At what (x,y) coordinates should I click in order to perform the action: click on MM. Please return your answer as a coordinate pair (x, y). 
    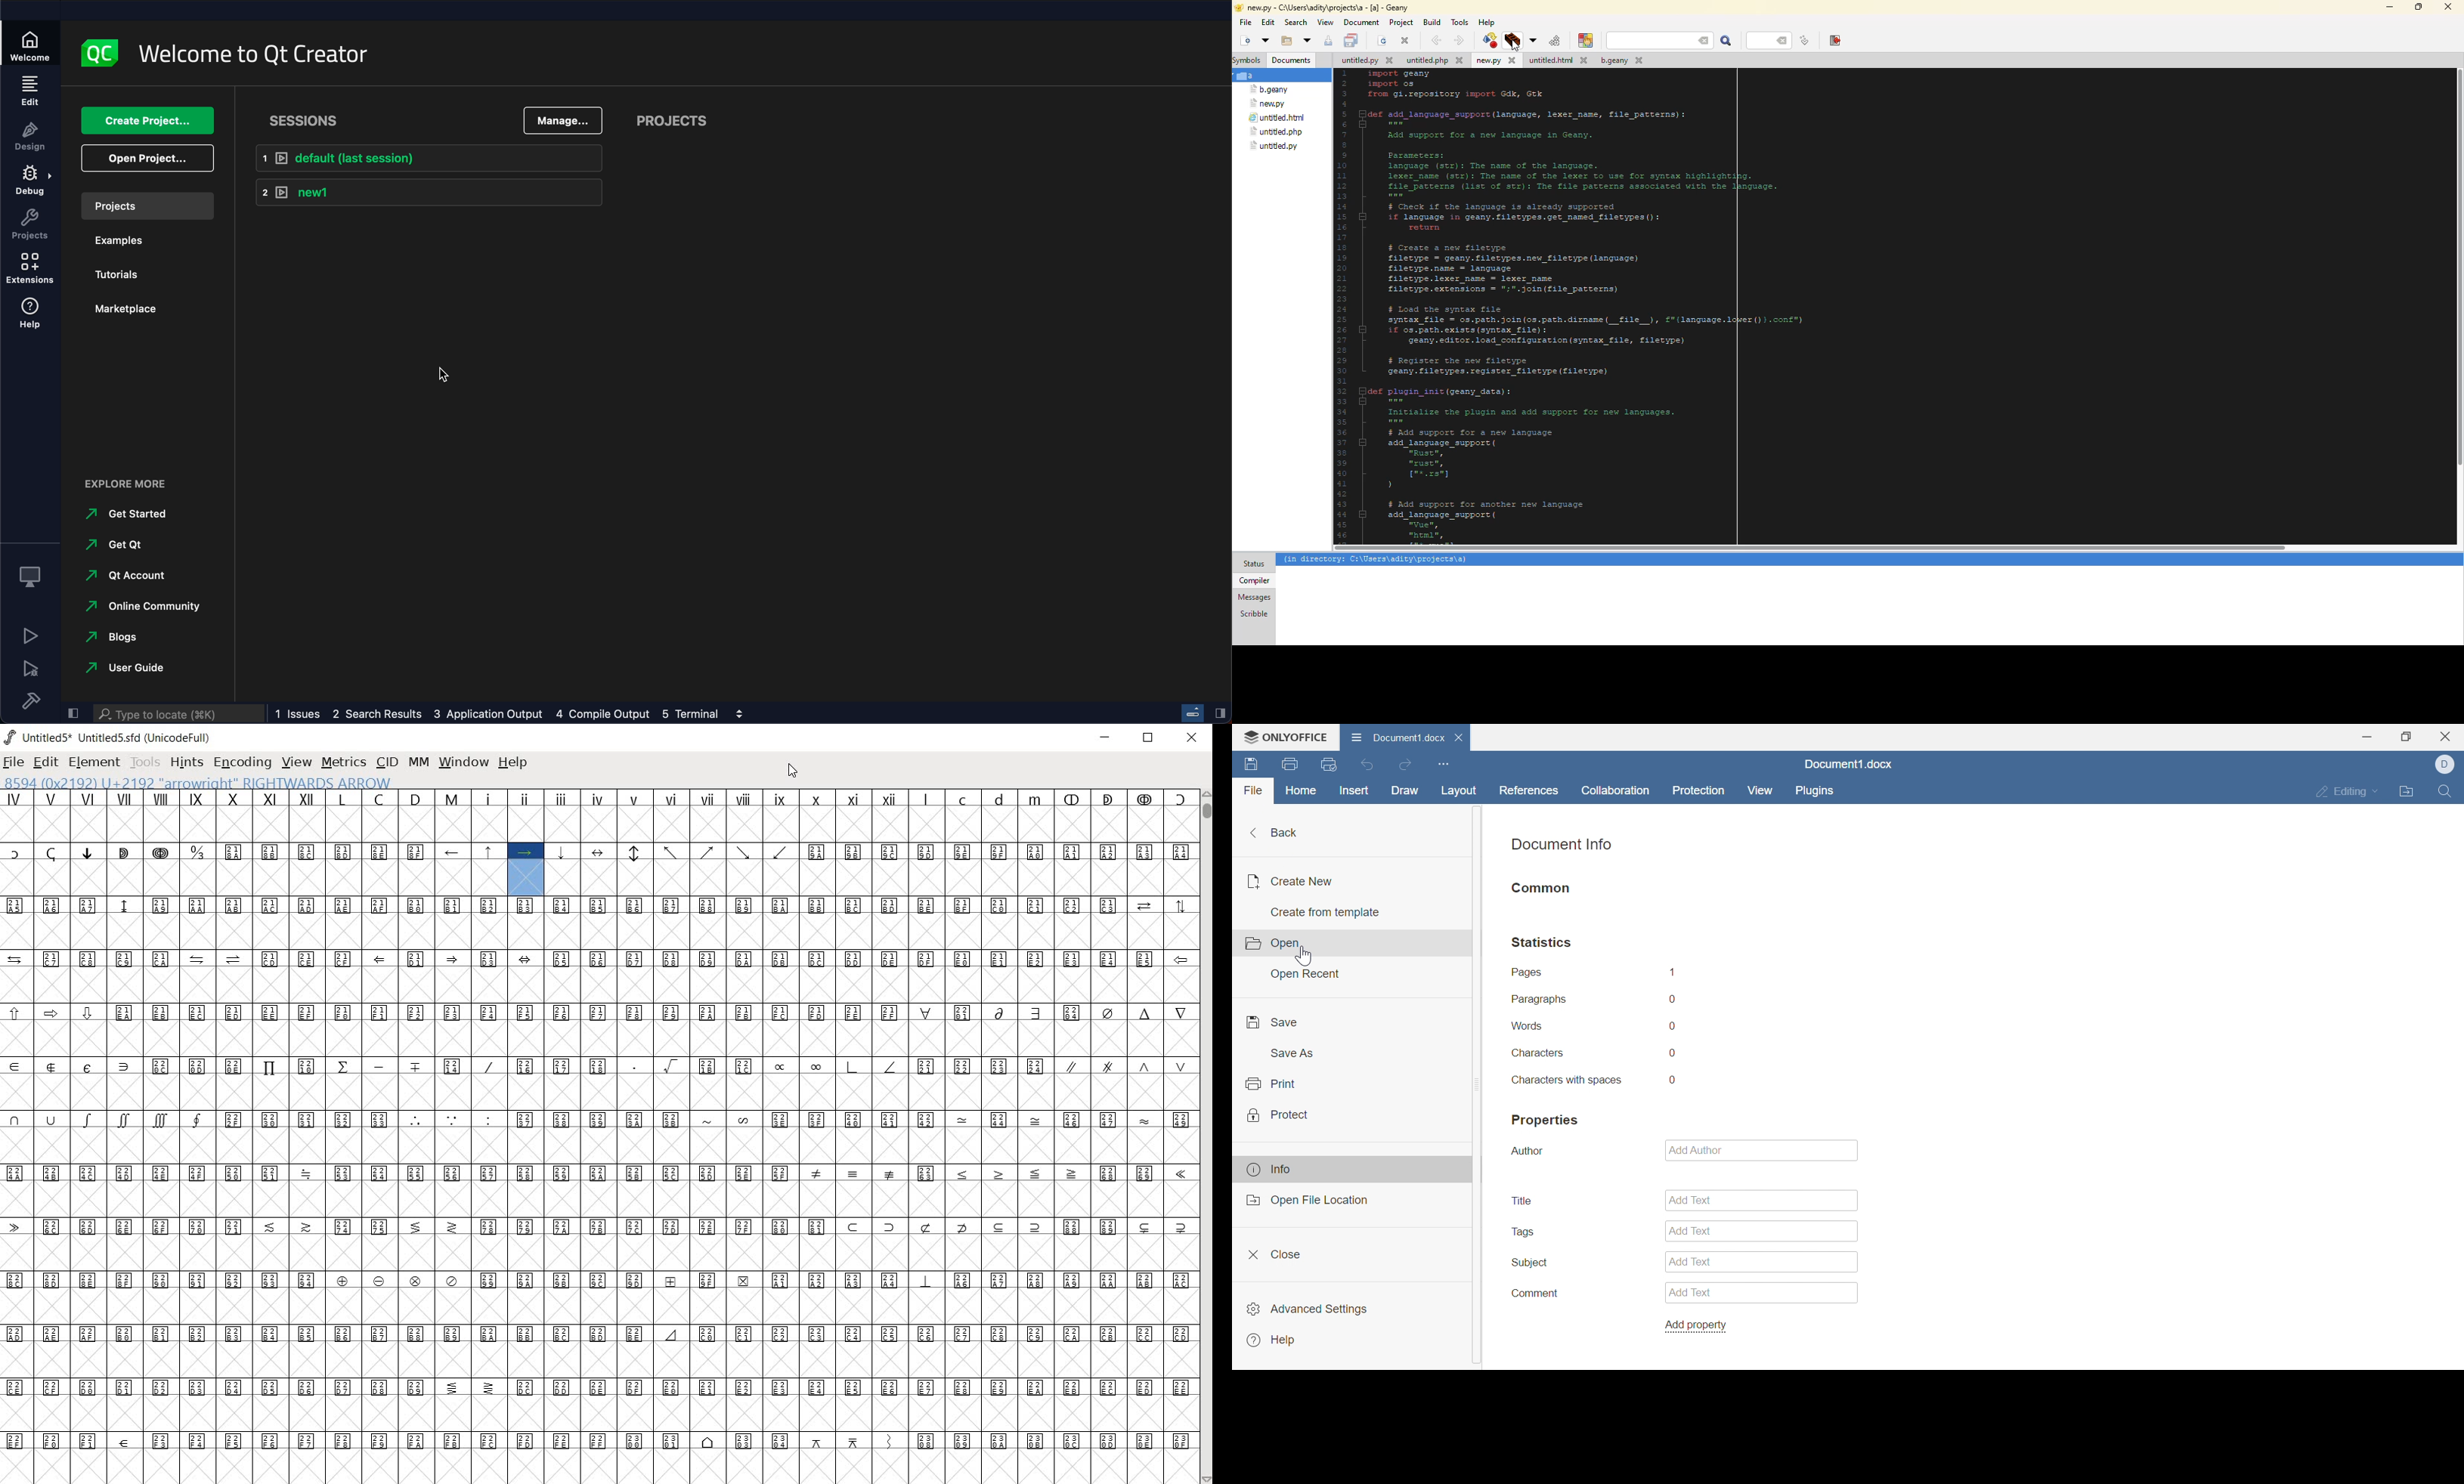
    Looking at the image, I should click on (417, 763).